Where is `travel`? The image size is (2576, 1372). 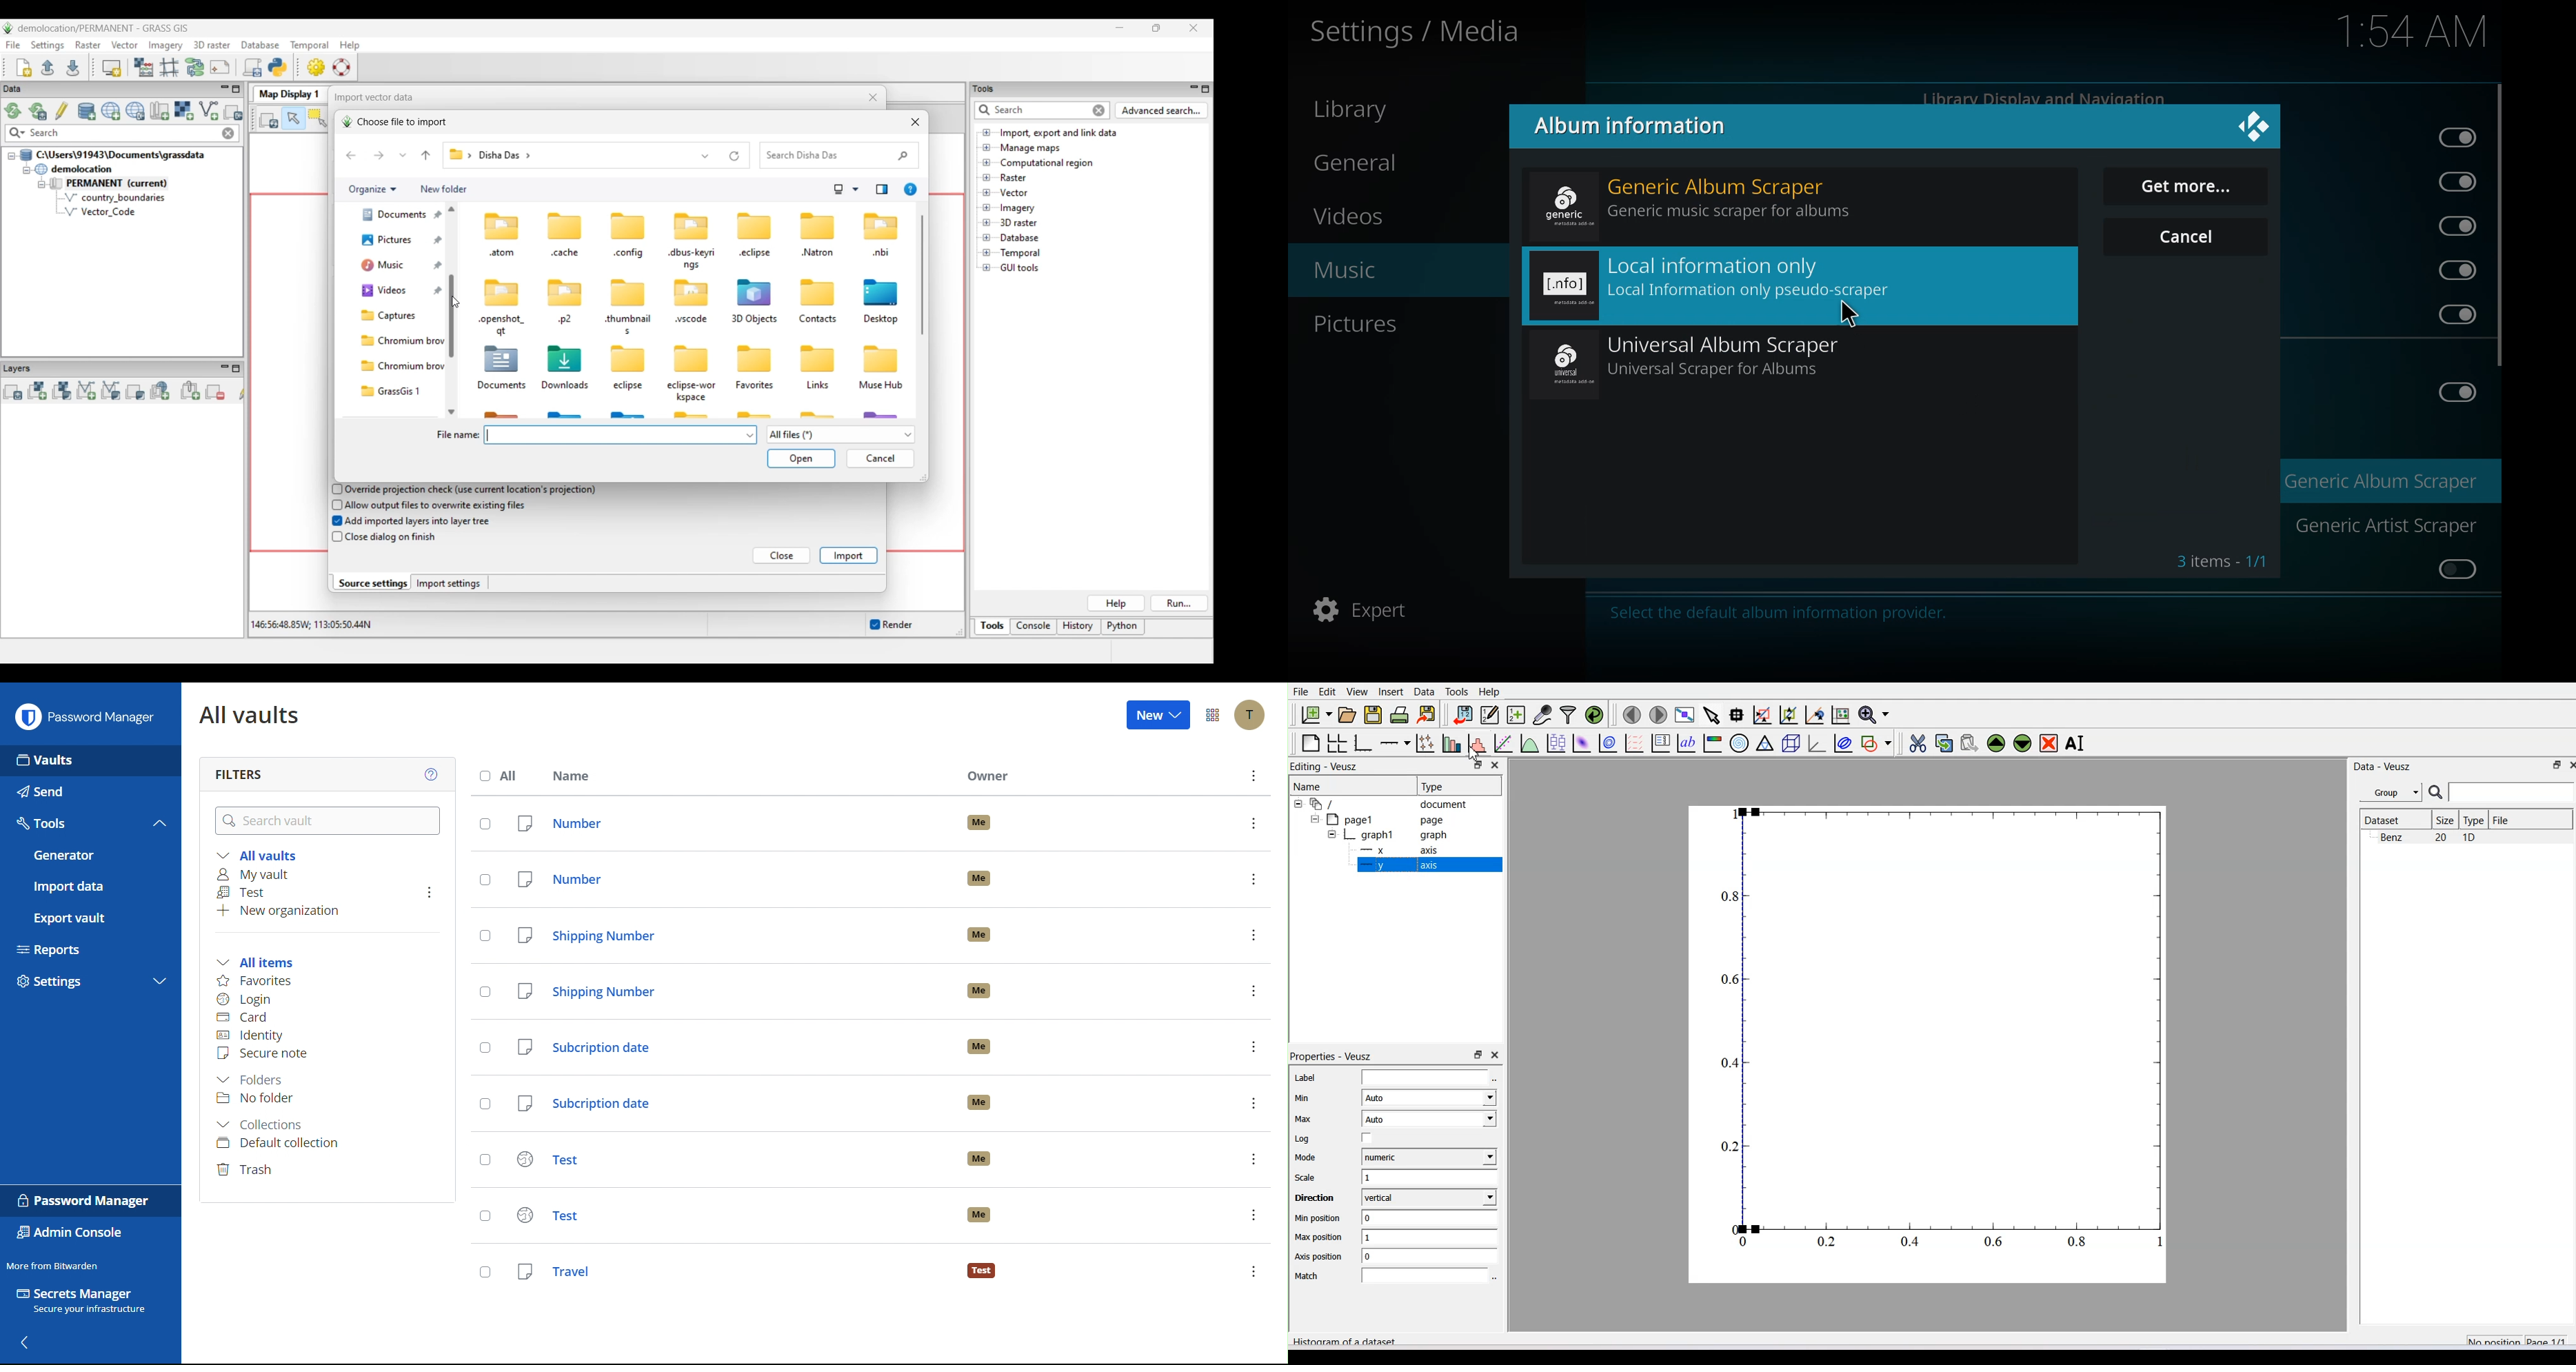
travel is located at coordinates (728, 1268).